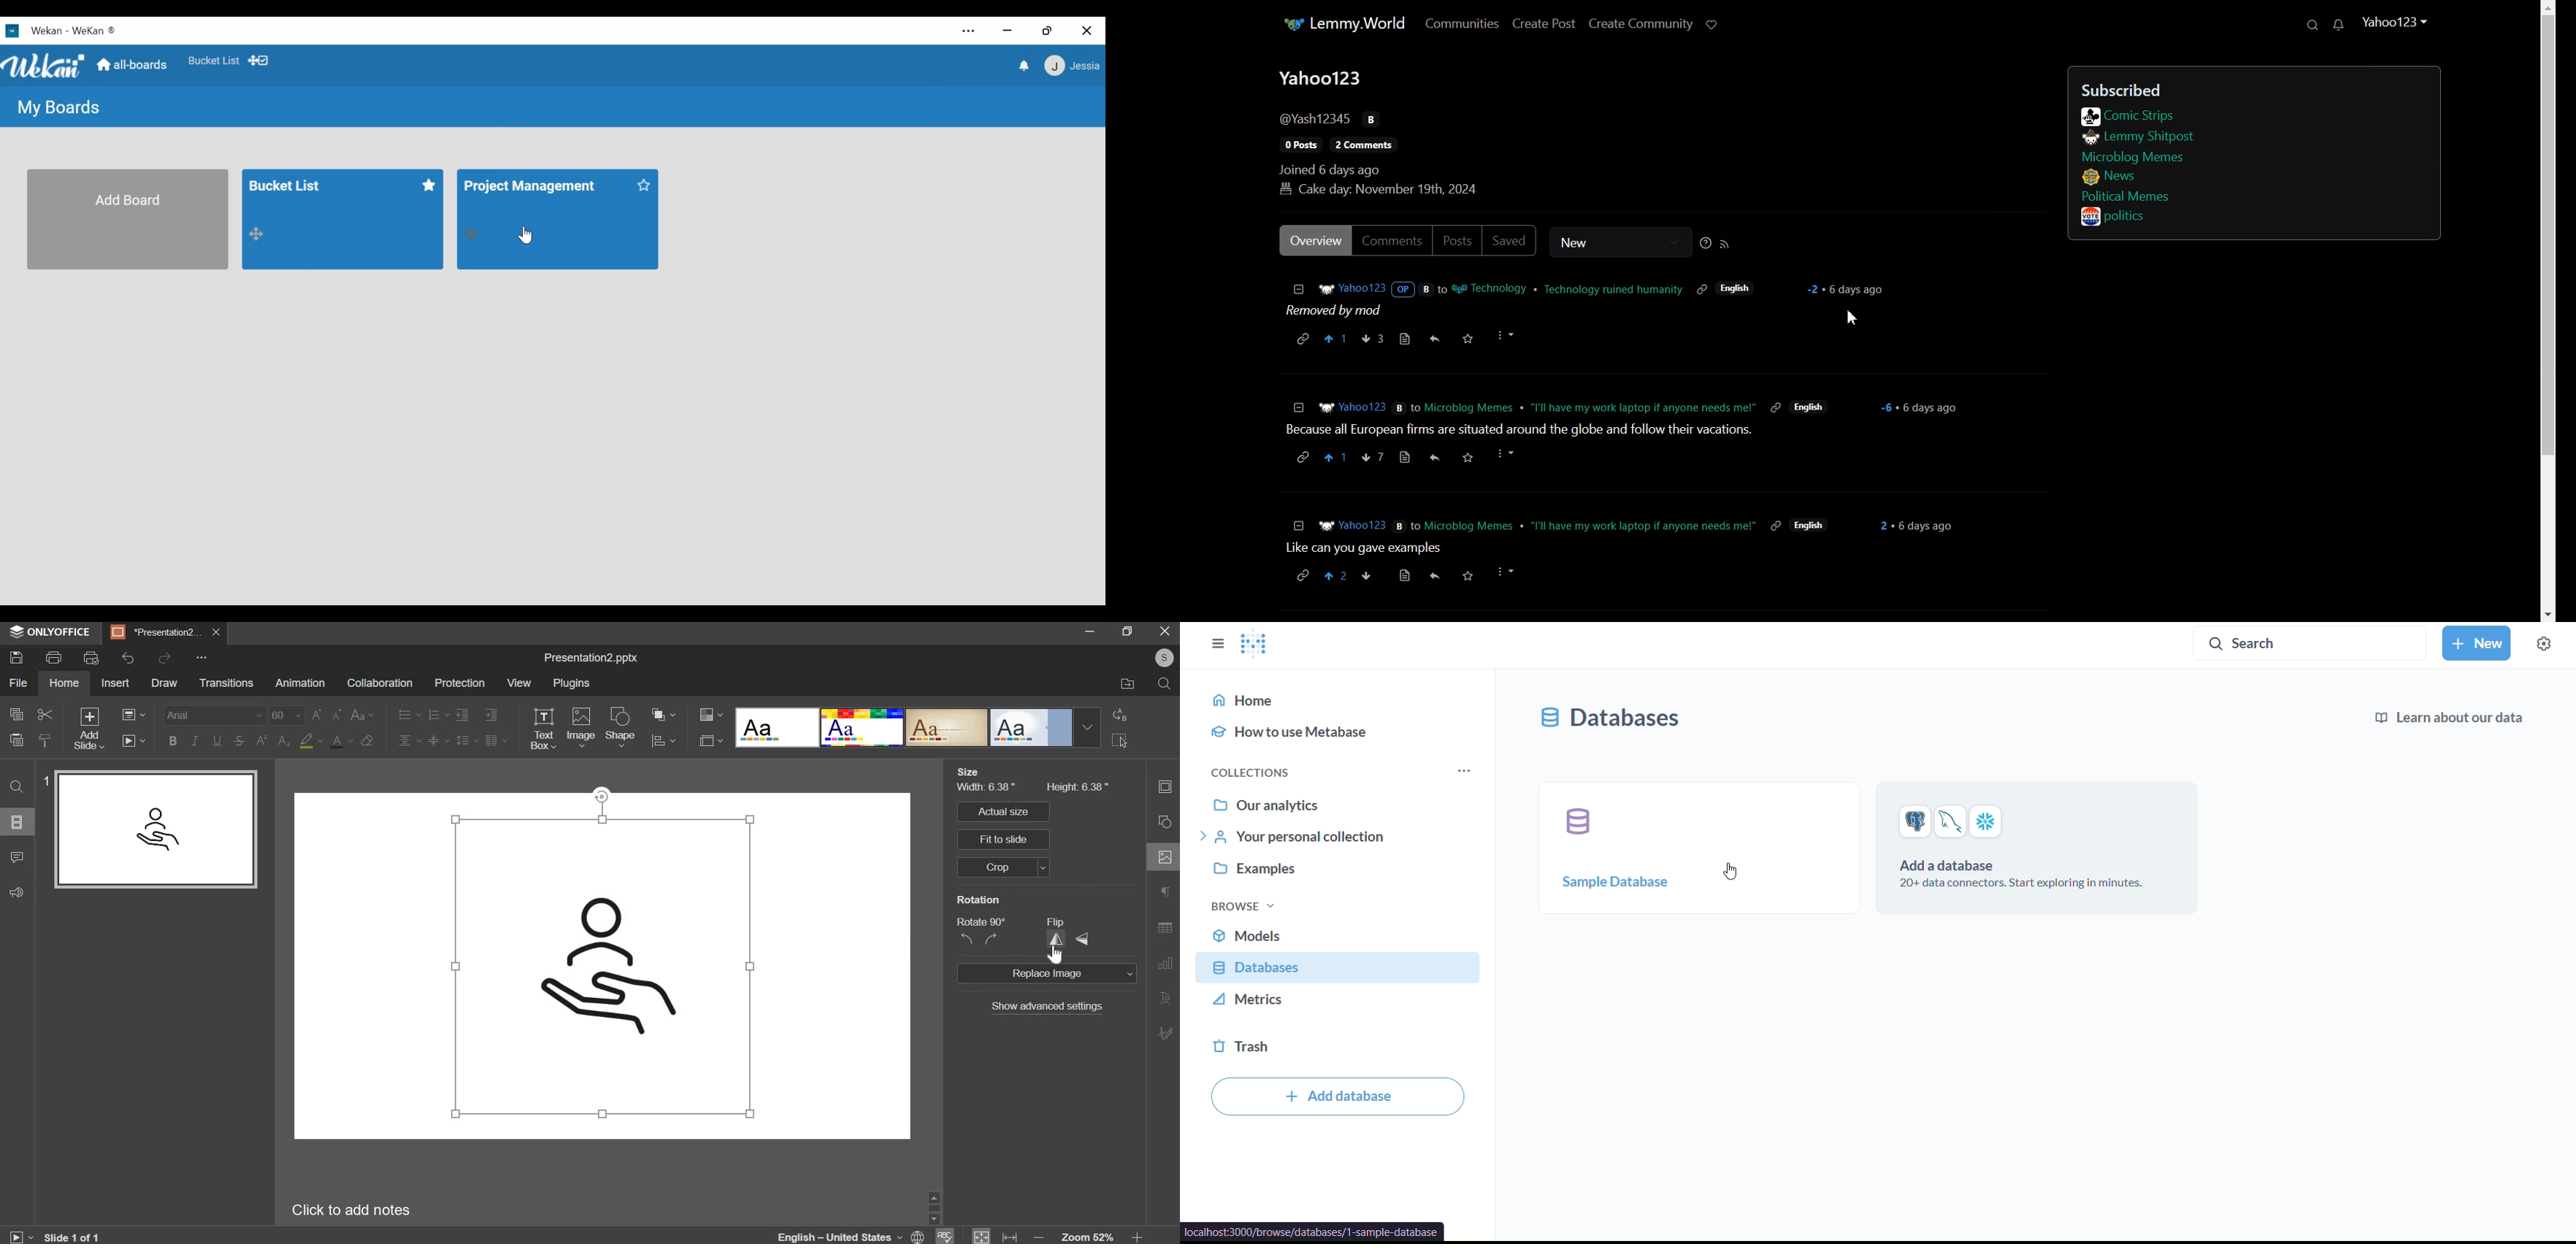  Describe the element at coordinates (49, 633) in the screenshot. I see `ONLYOFFICE` at that location.